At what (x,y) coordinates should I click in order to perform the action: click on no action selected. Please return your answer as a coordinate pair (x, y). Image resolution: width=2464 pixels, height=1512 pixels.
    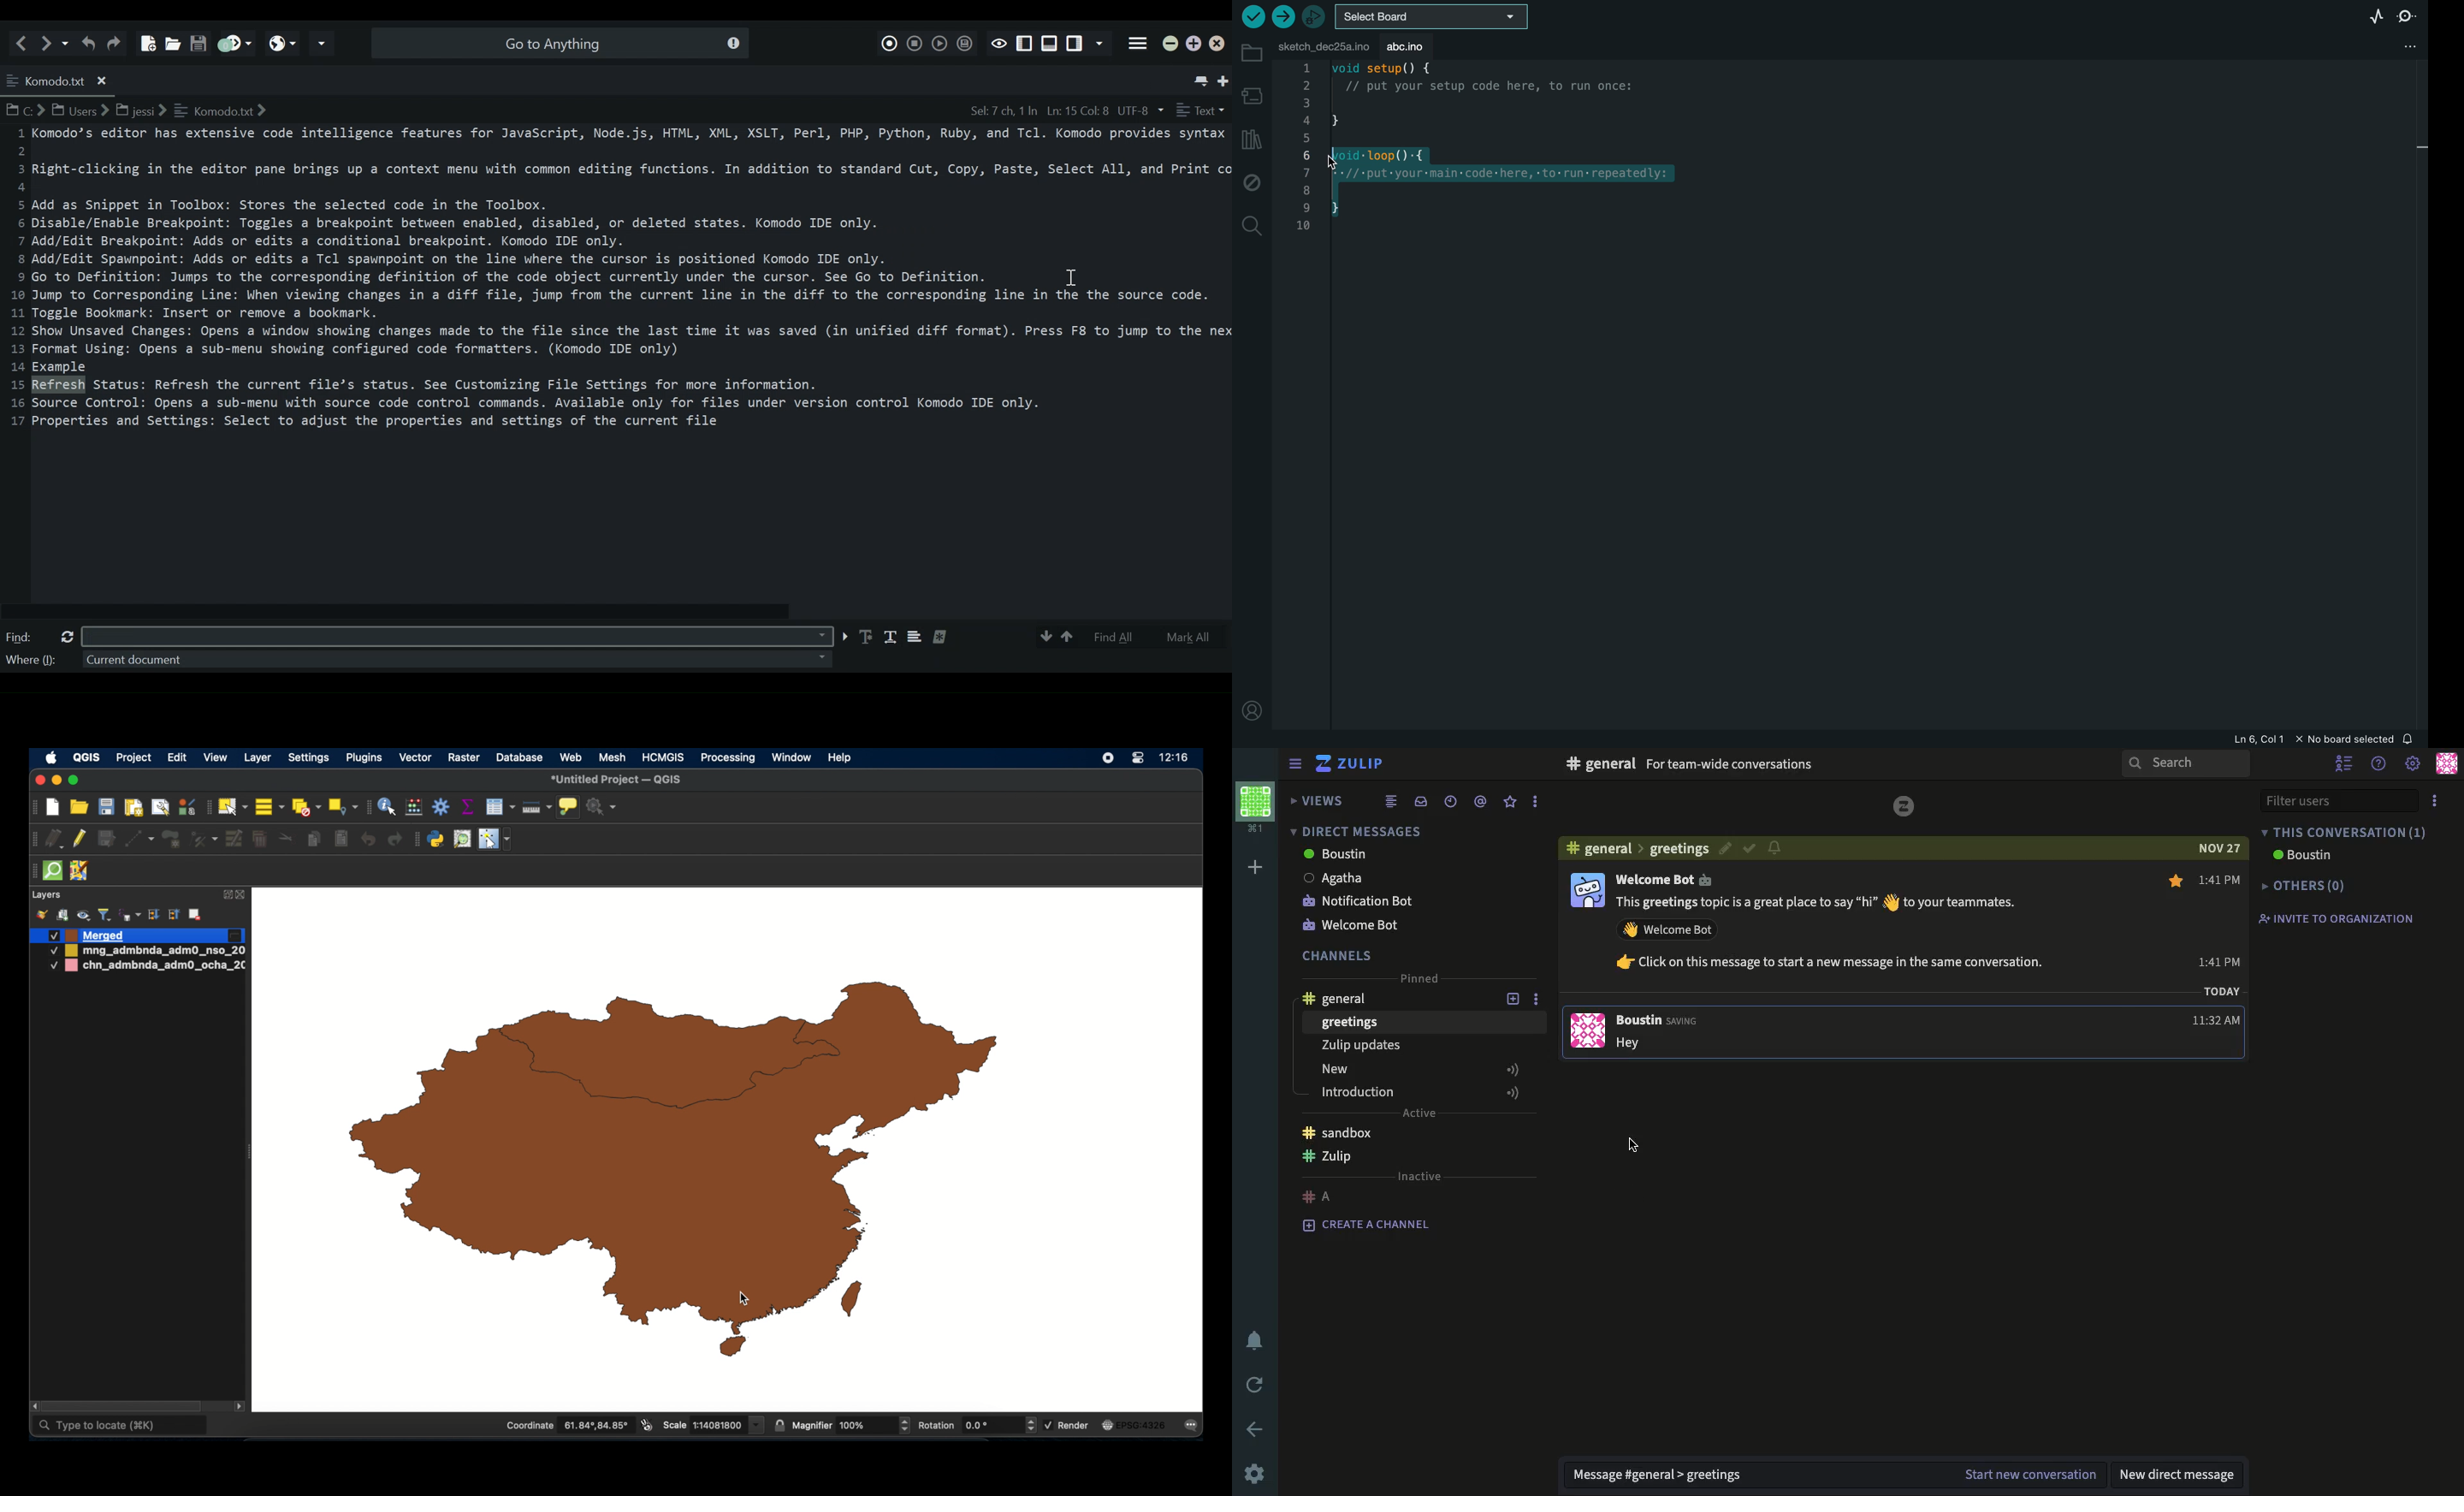
    Looking at the image, I should click on (602, 807).